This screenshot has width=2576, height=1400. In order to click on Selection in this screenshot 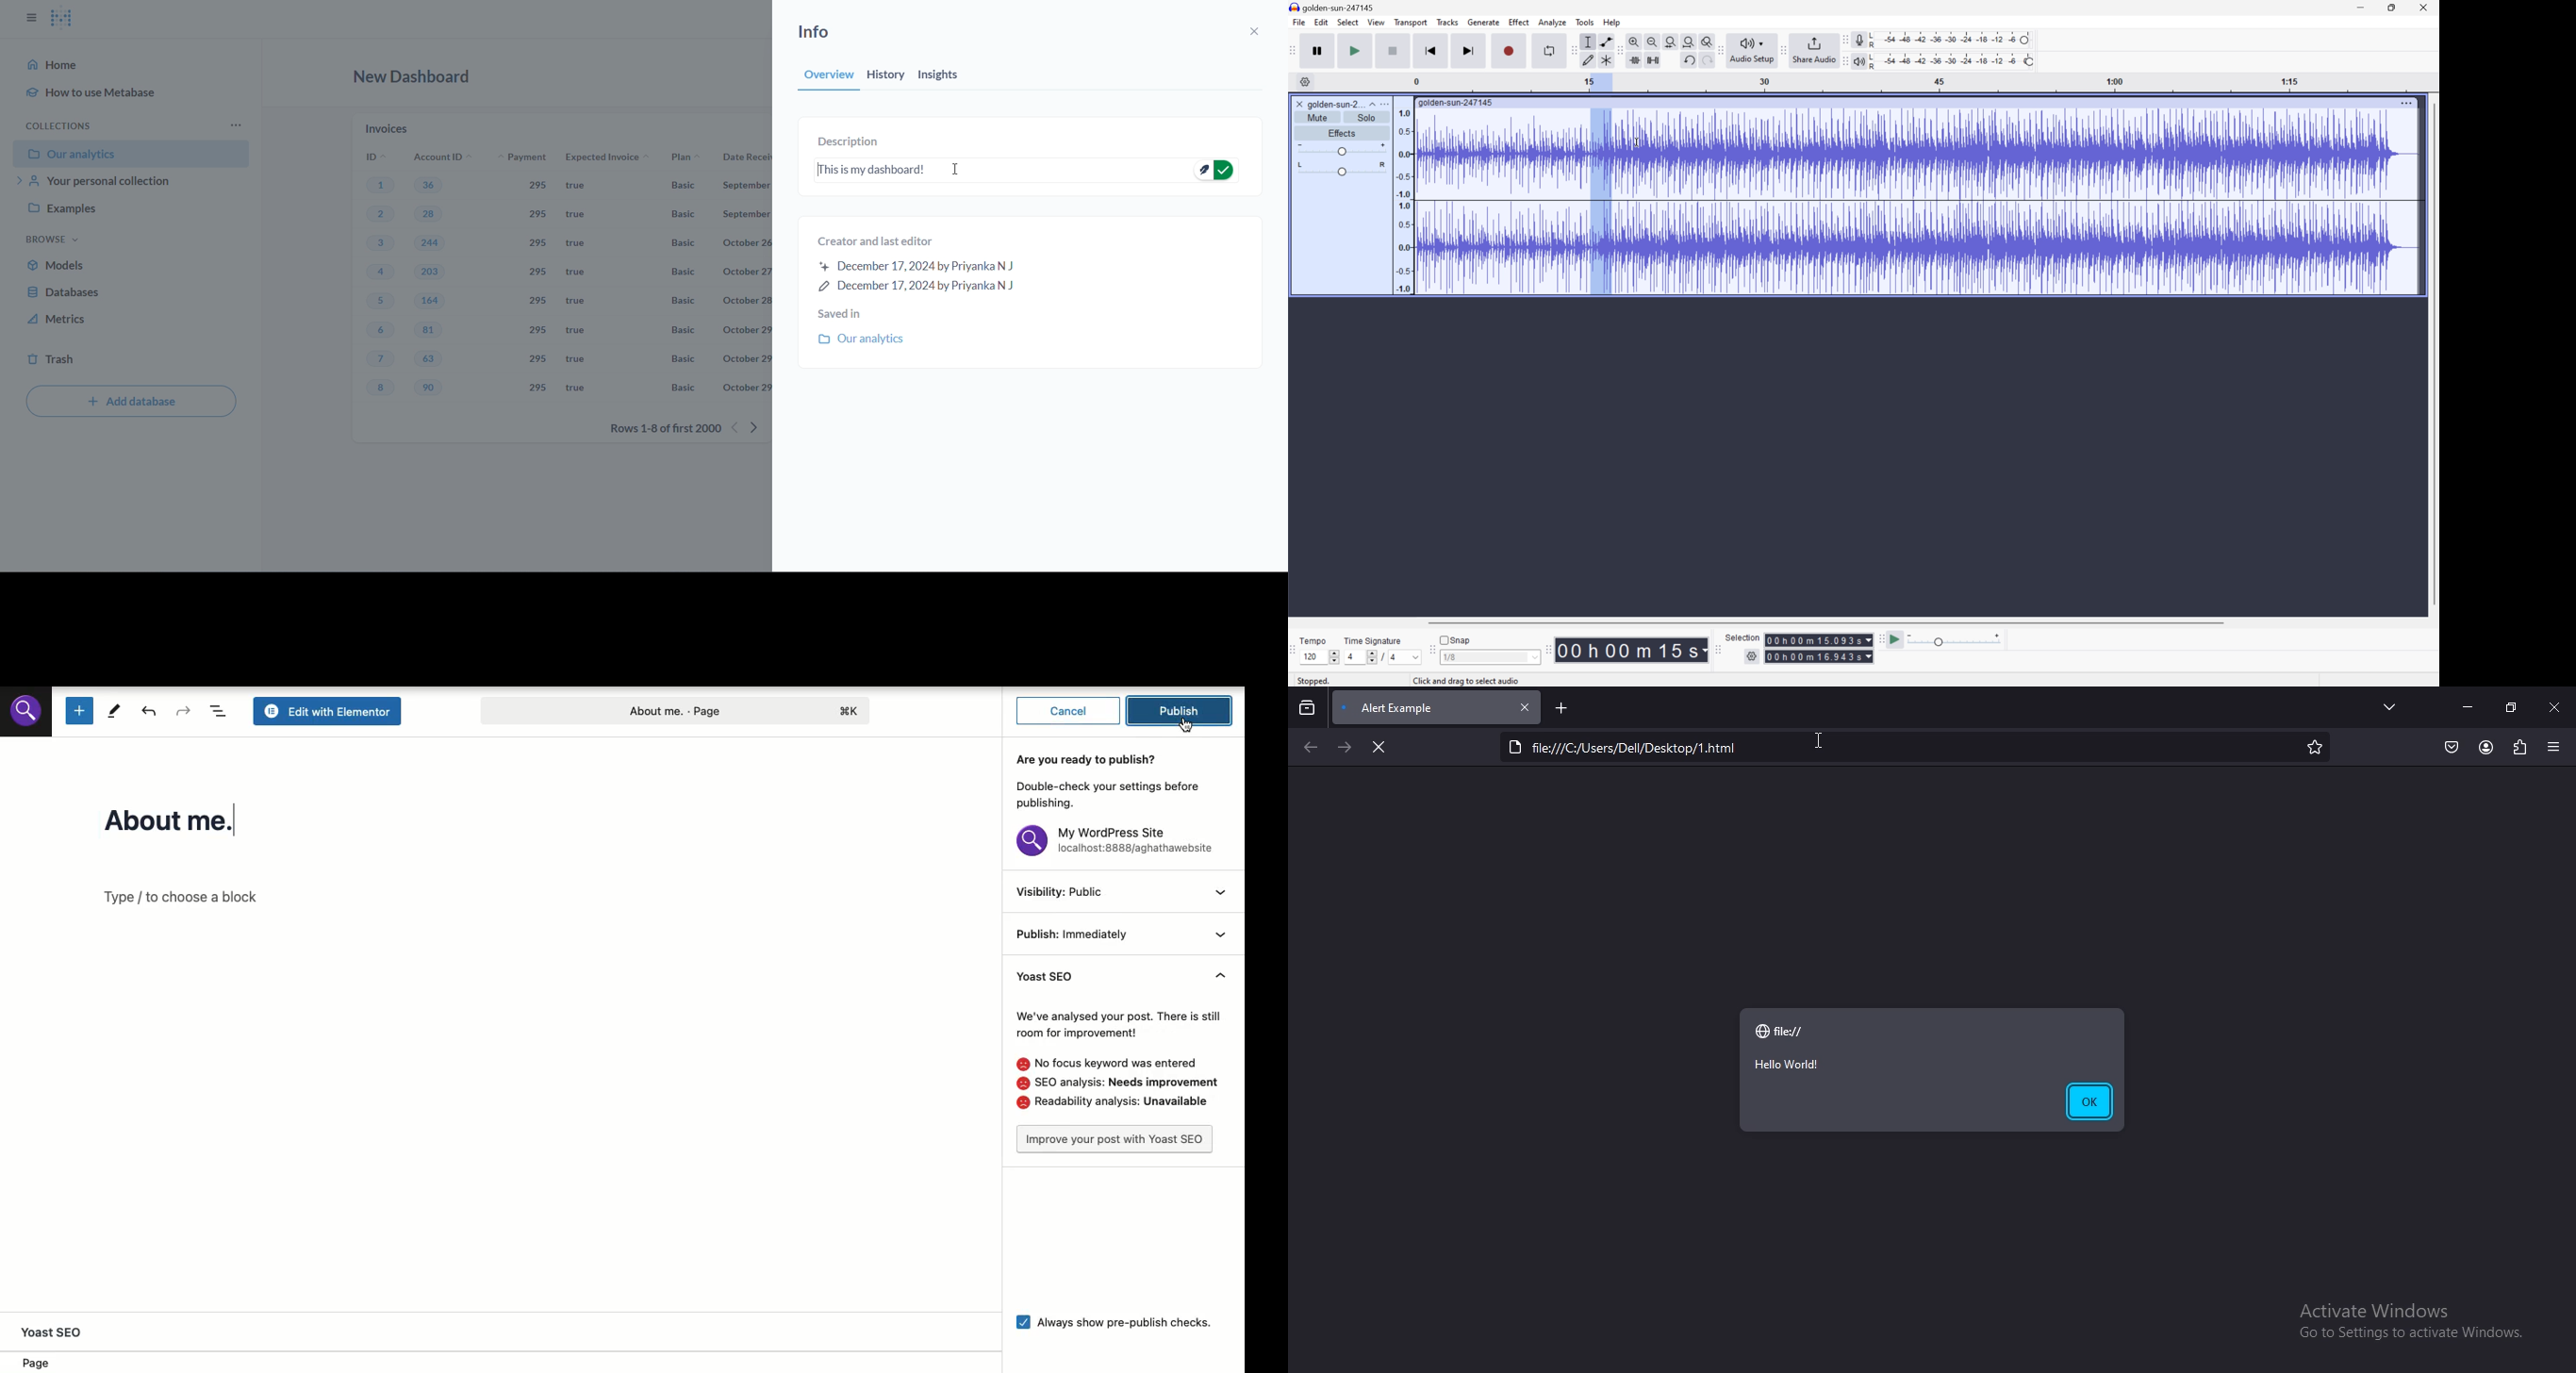, I will do `click(1819, 648)`.